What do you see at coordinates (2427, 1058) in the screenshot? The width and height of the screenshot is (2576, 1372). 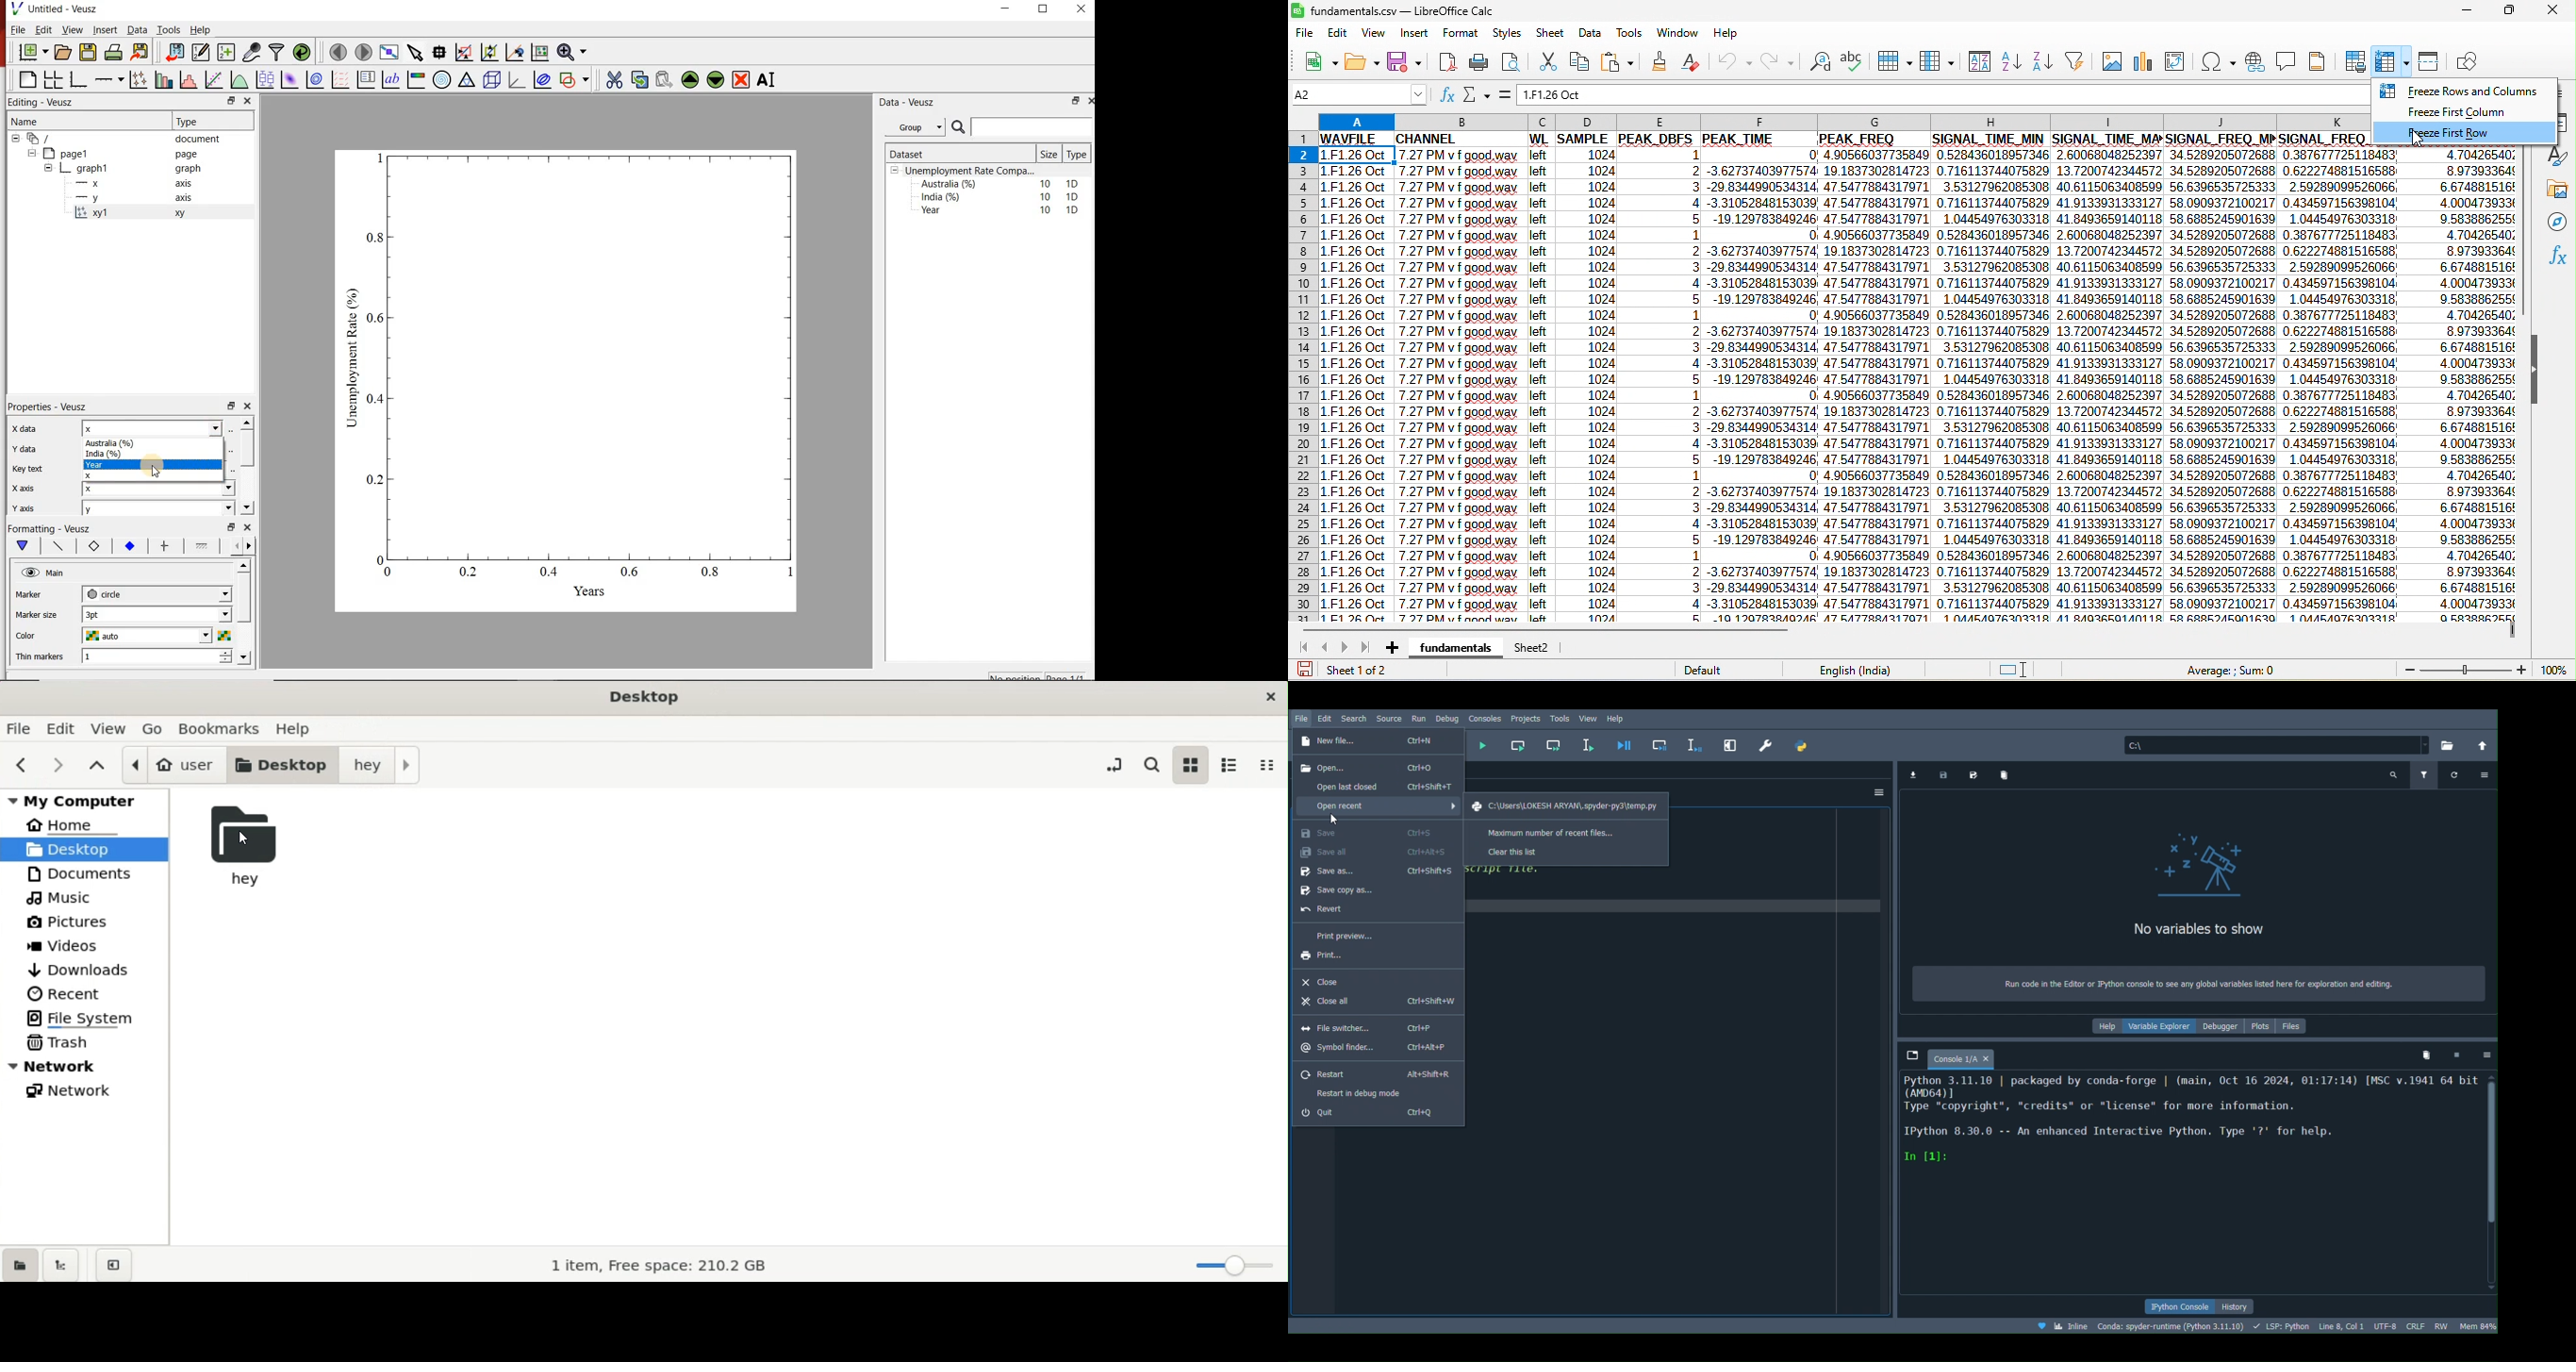 I see `Remove  all variables from namespace` at bounding box center [2427, 1058].